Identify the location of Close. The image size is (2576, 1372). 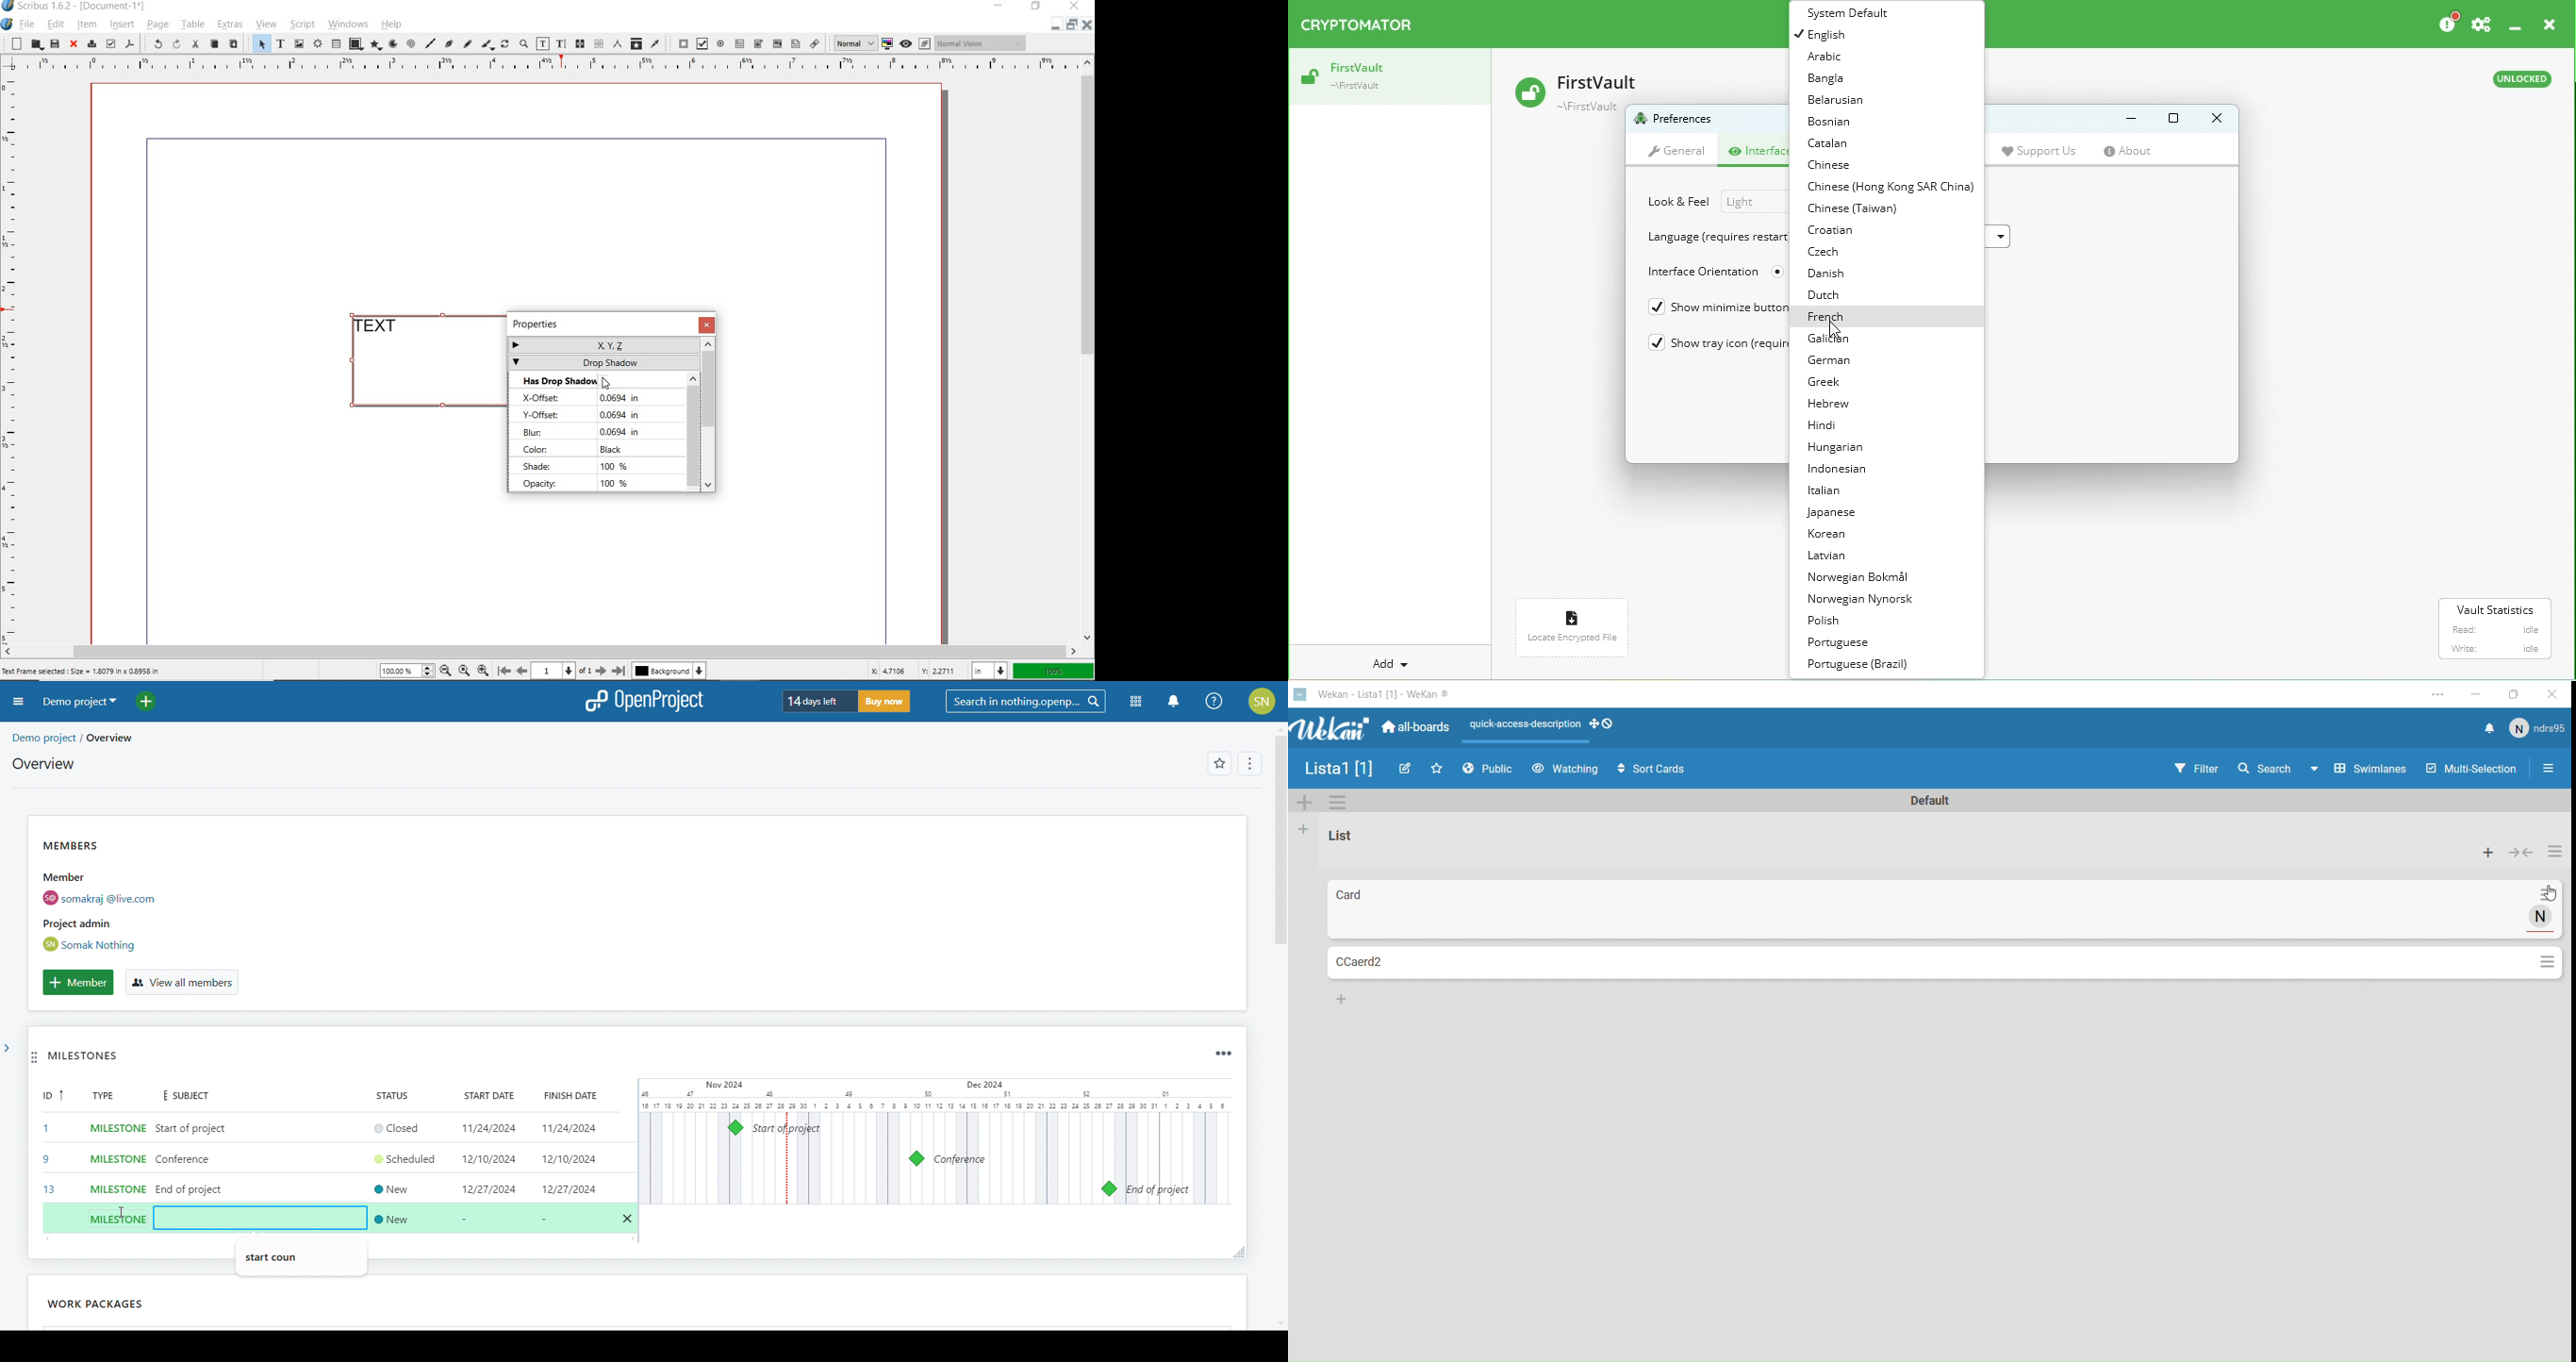
(2552, 696).